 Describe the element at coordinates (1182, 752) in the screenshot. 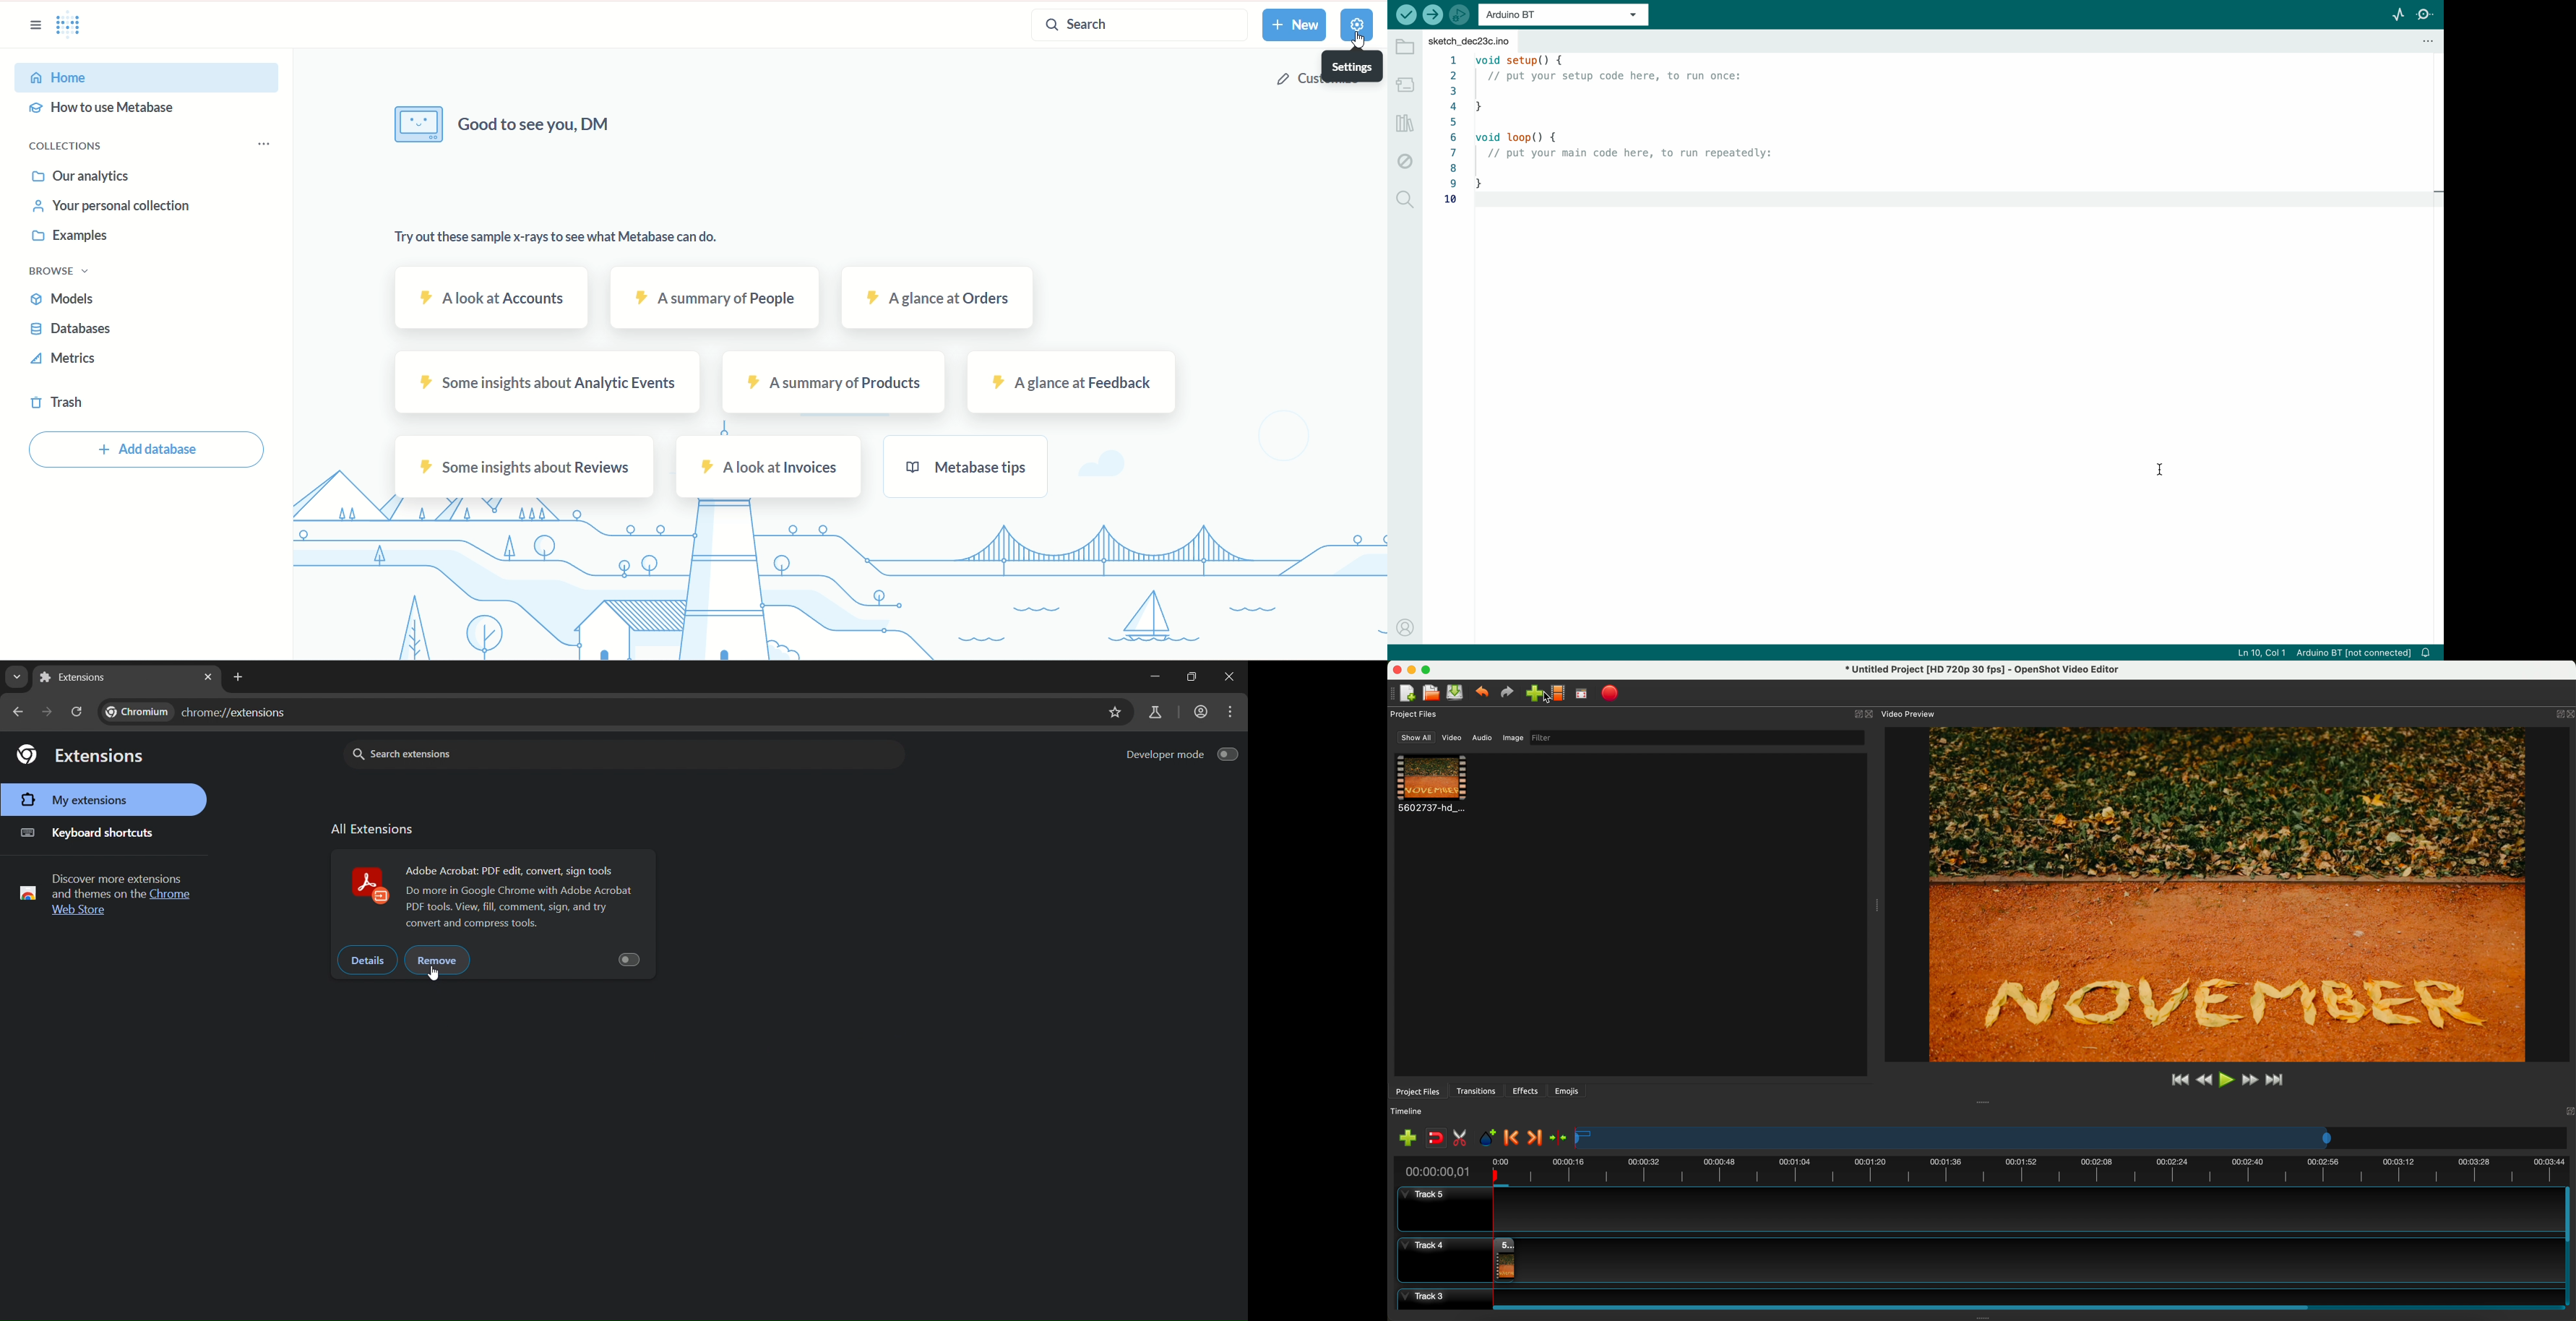

I see `developer mode` at that location.